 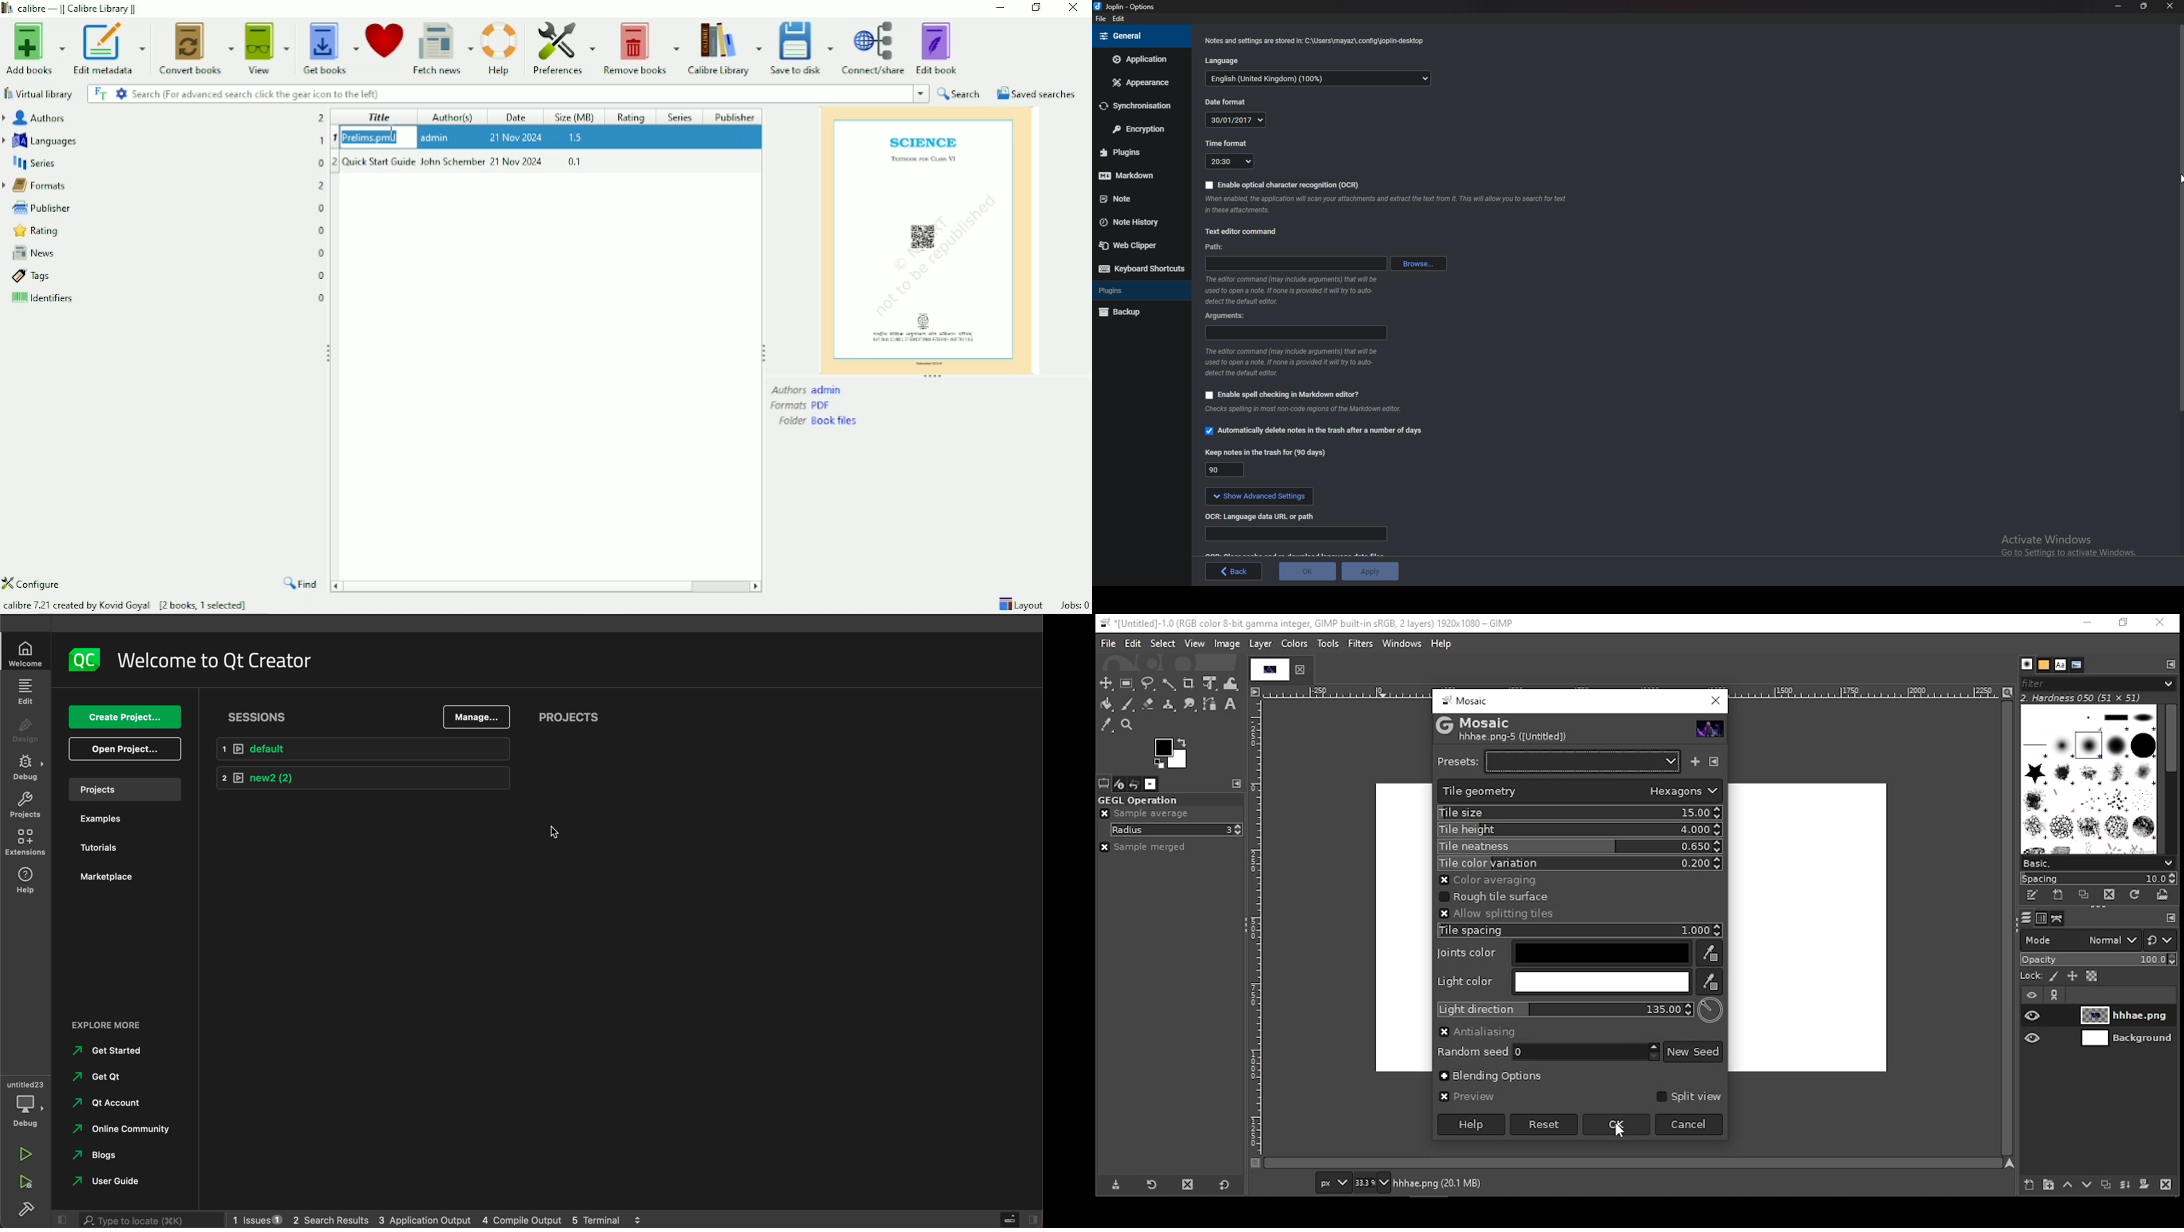 I want to click on Get qt, so click(x=104, y=1077).